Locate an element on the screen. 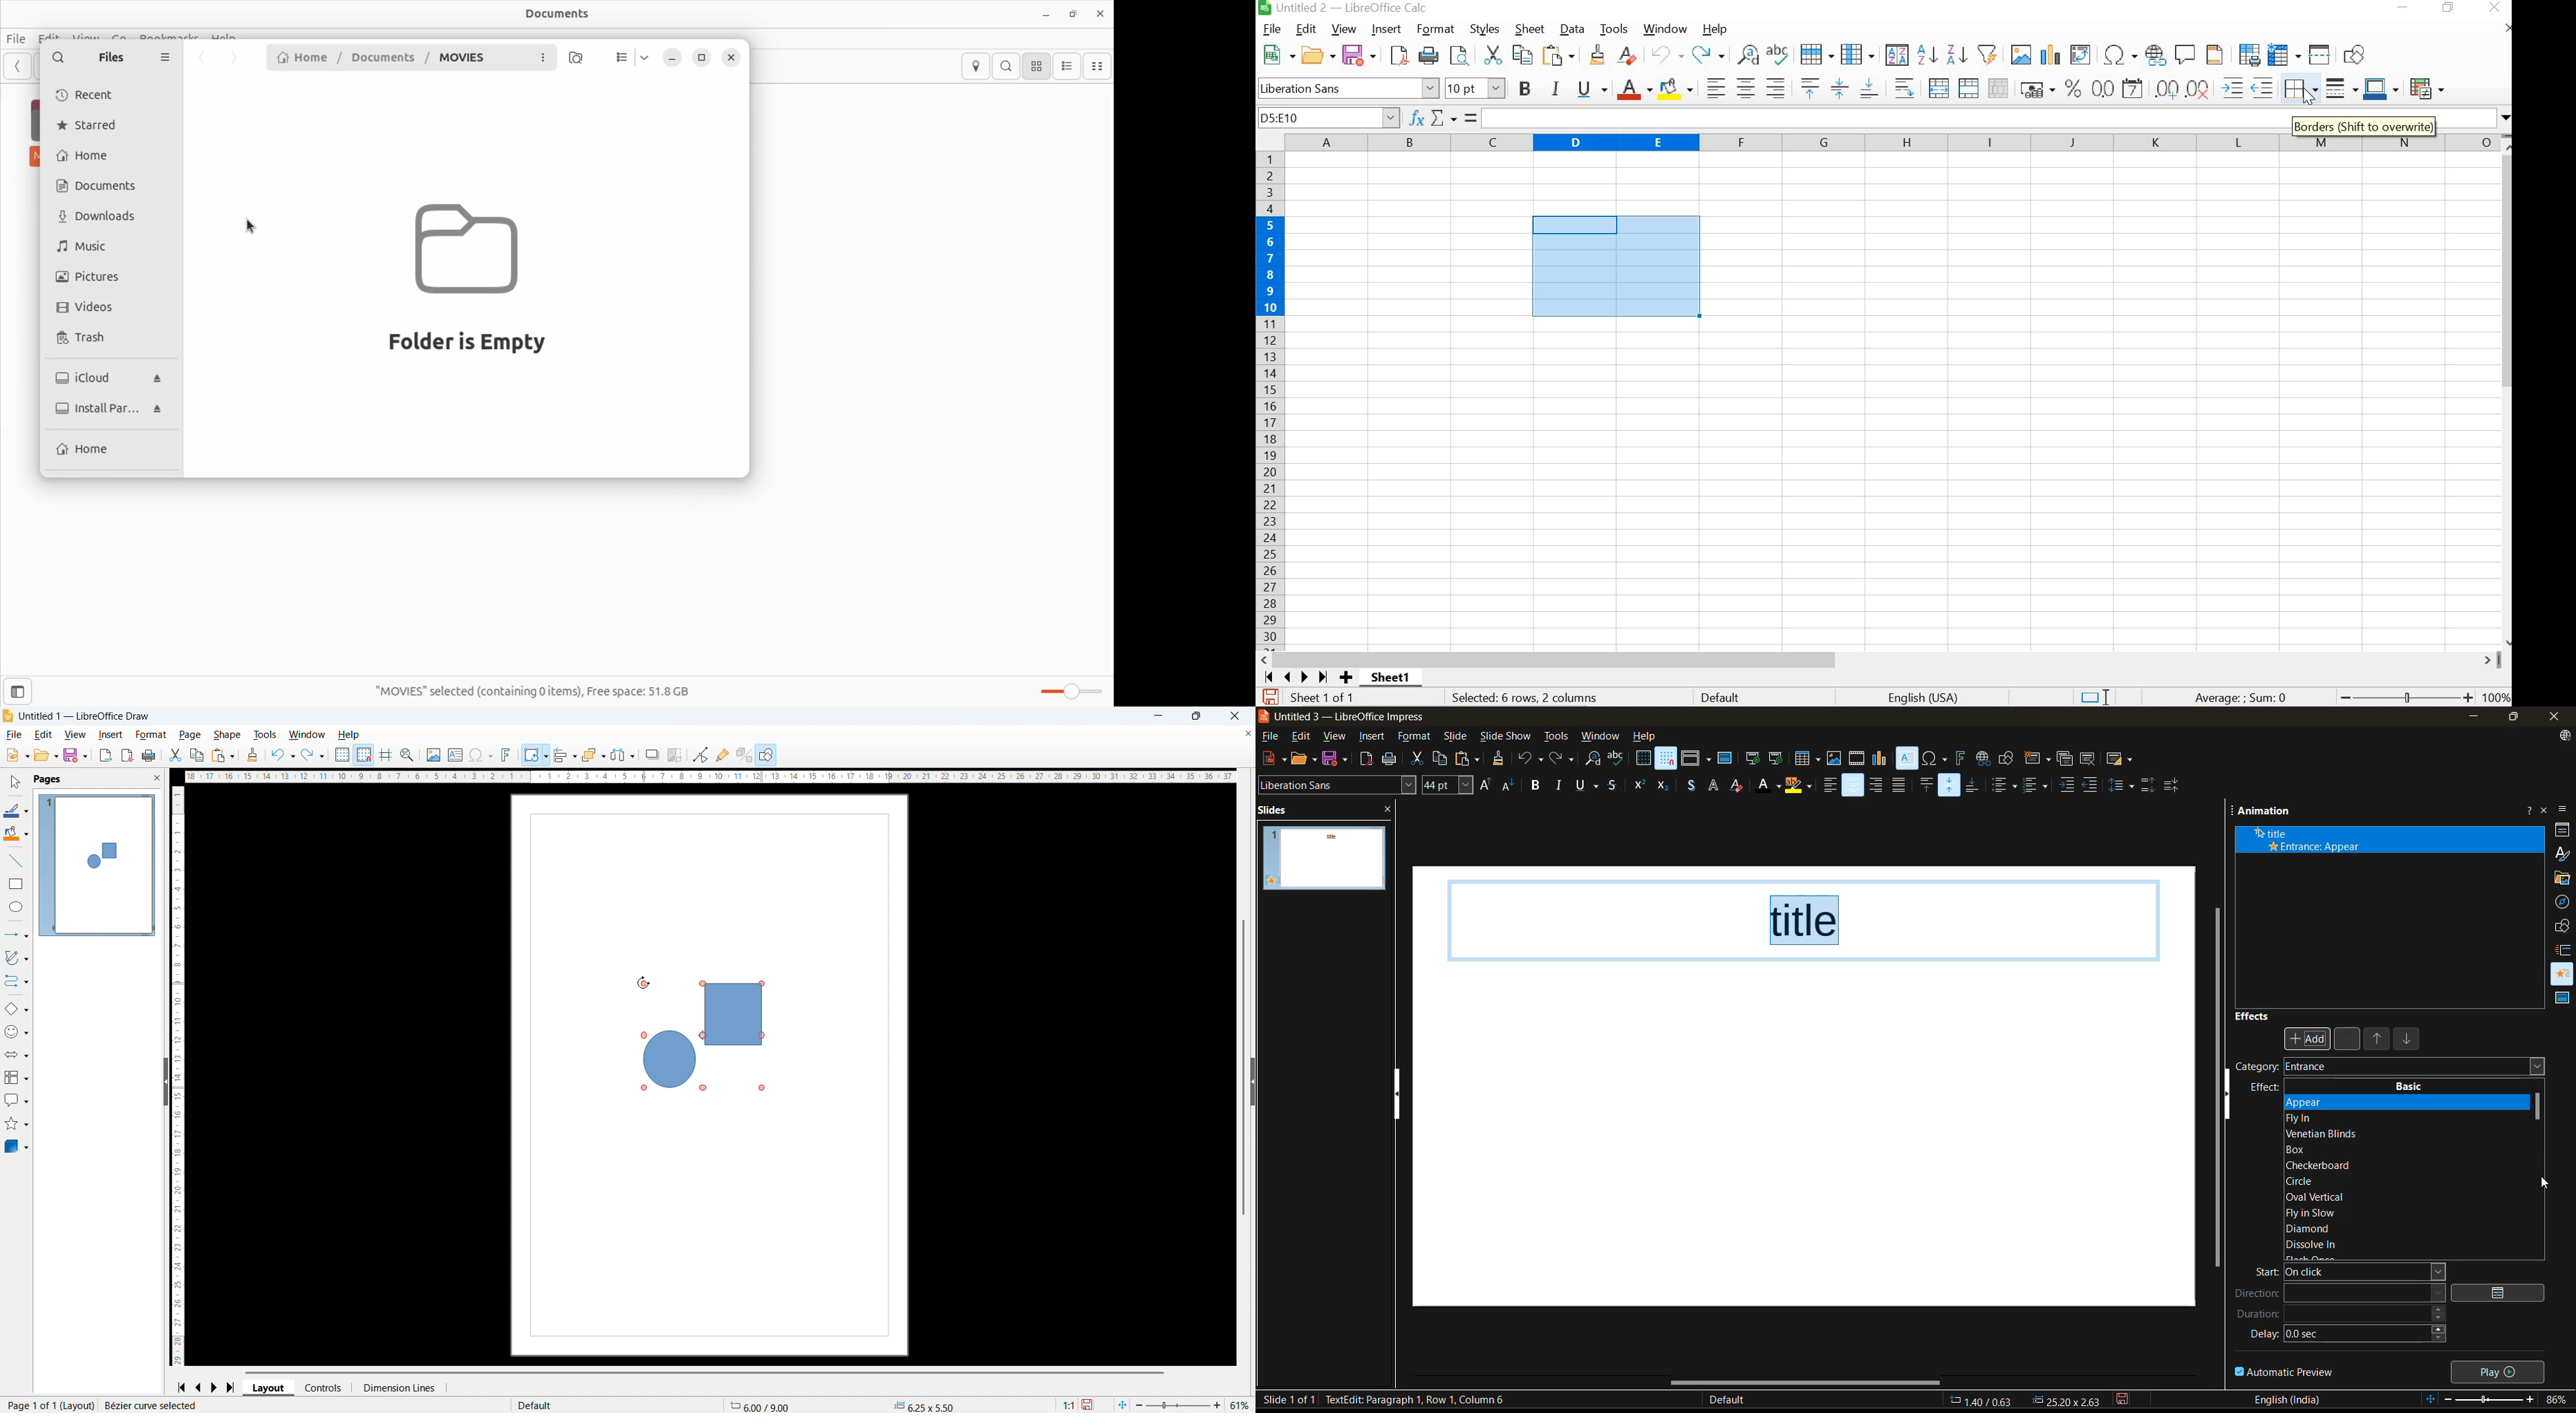 The image size is (2576, 1428). Layout  is located at coordinates (269, 1388).